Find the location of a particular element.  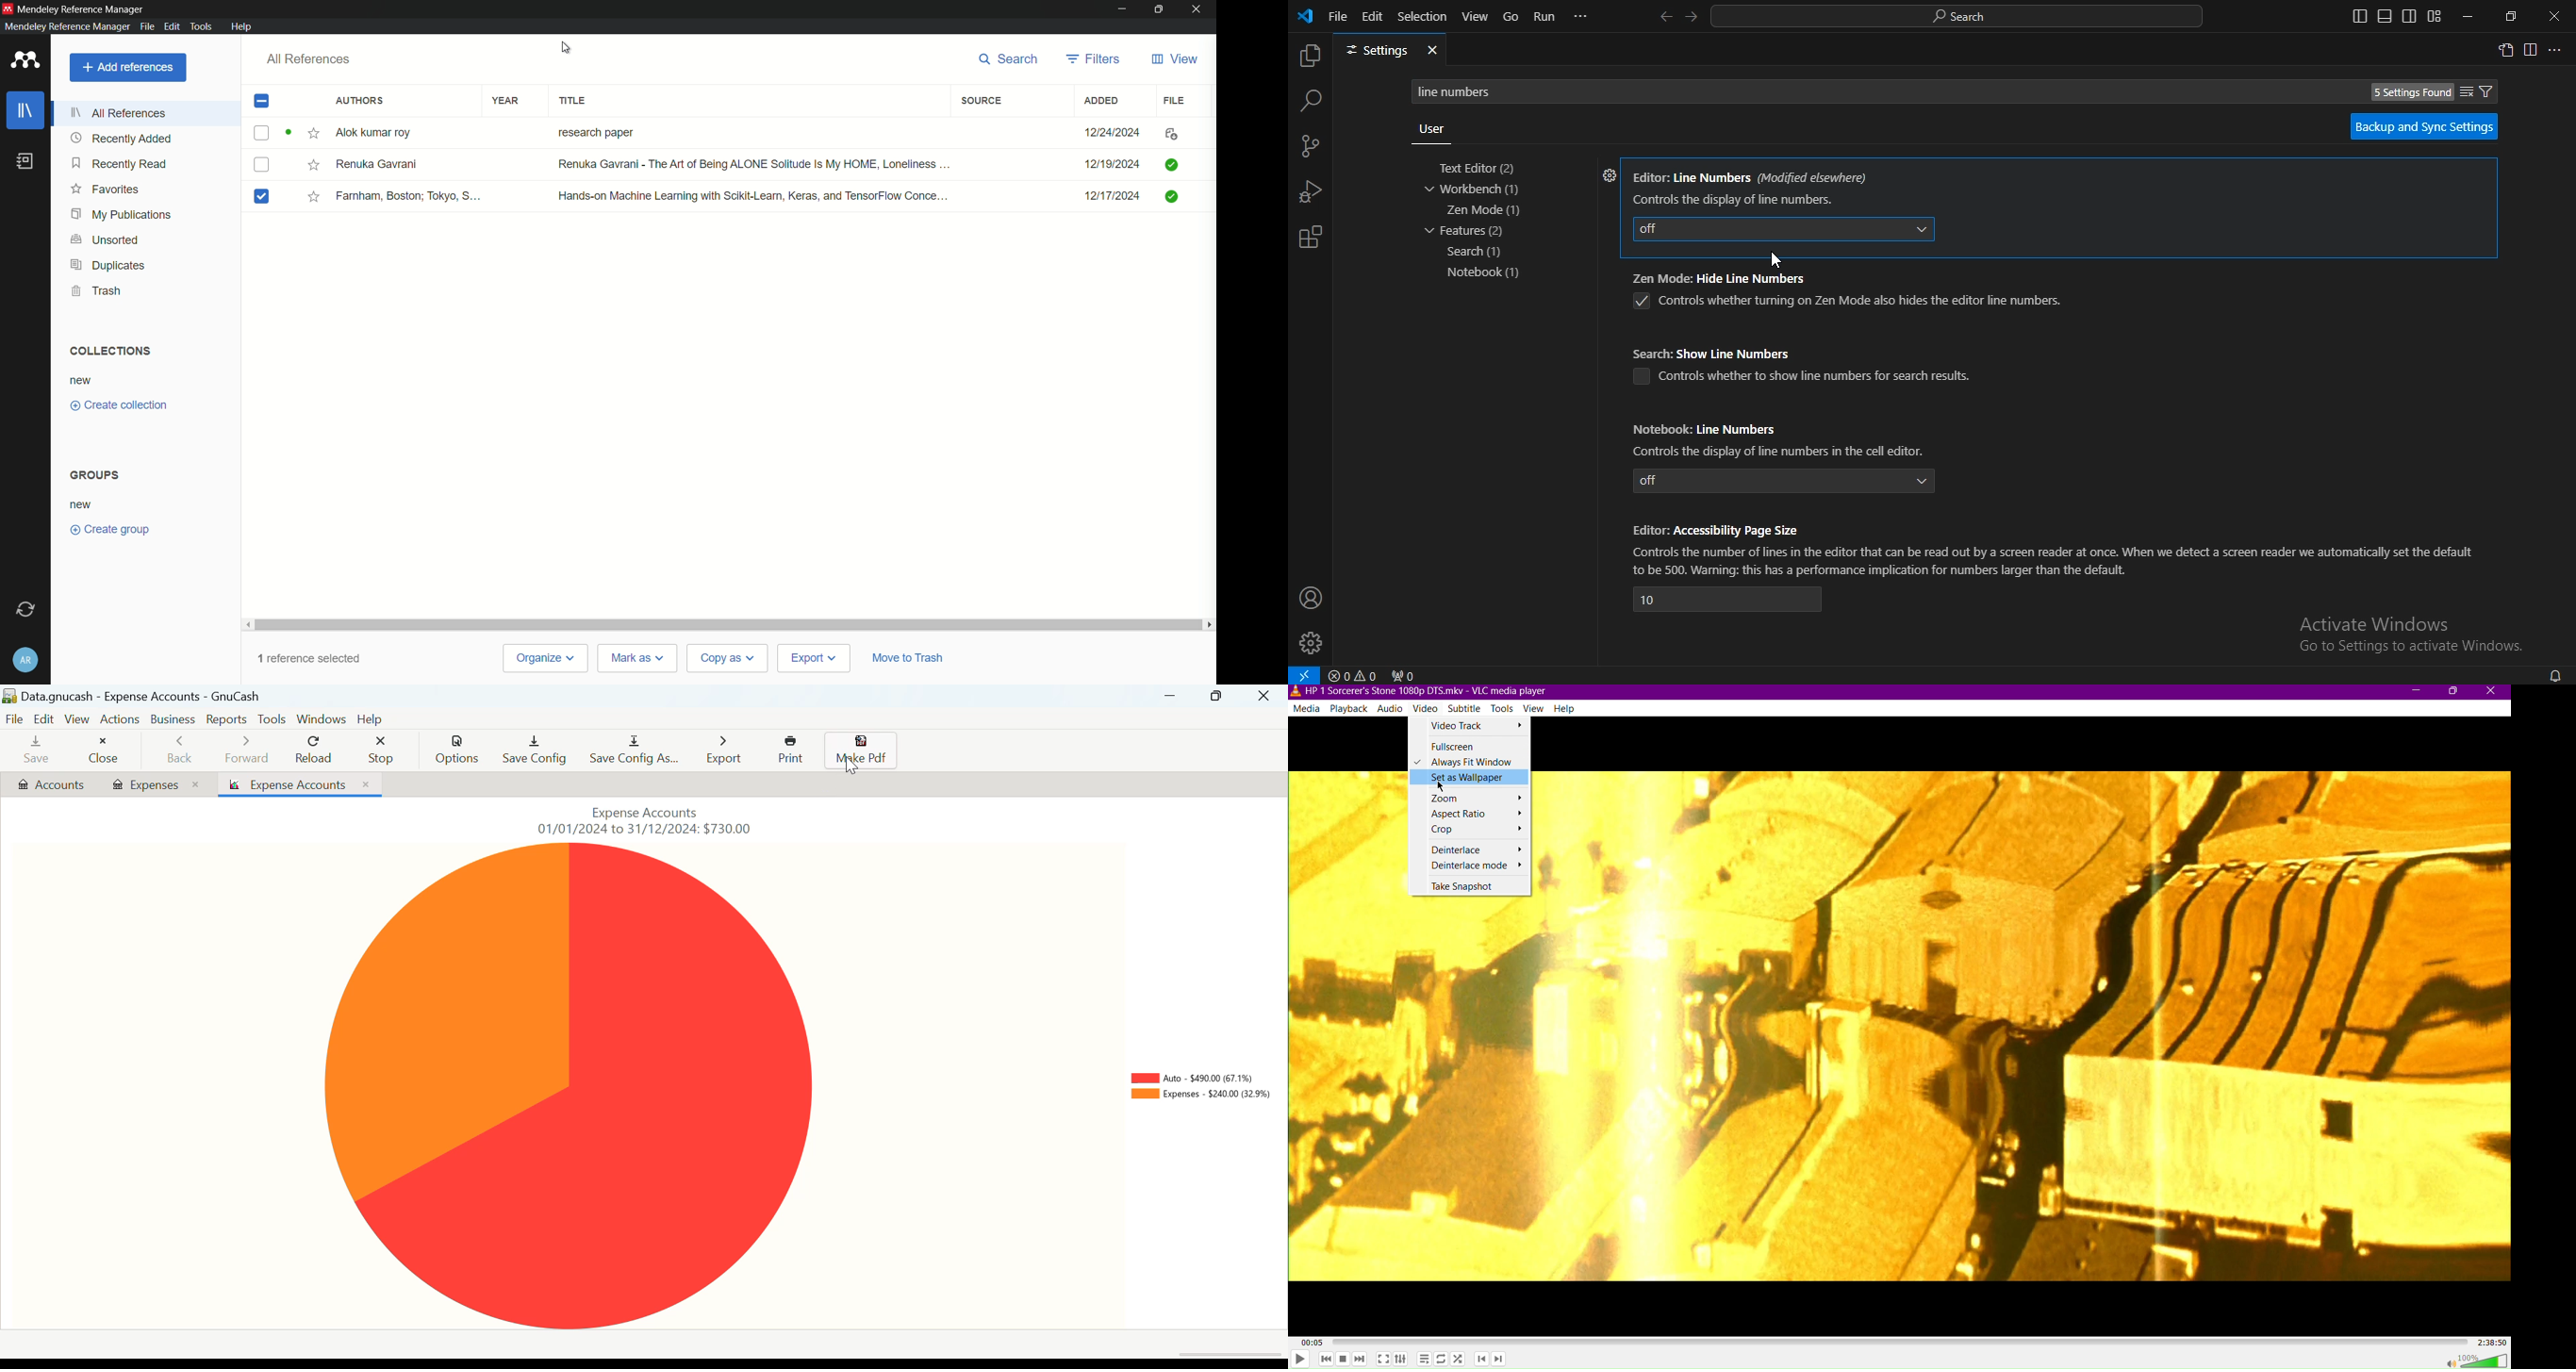

create group is located at coordinates (108, 528).